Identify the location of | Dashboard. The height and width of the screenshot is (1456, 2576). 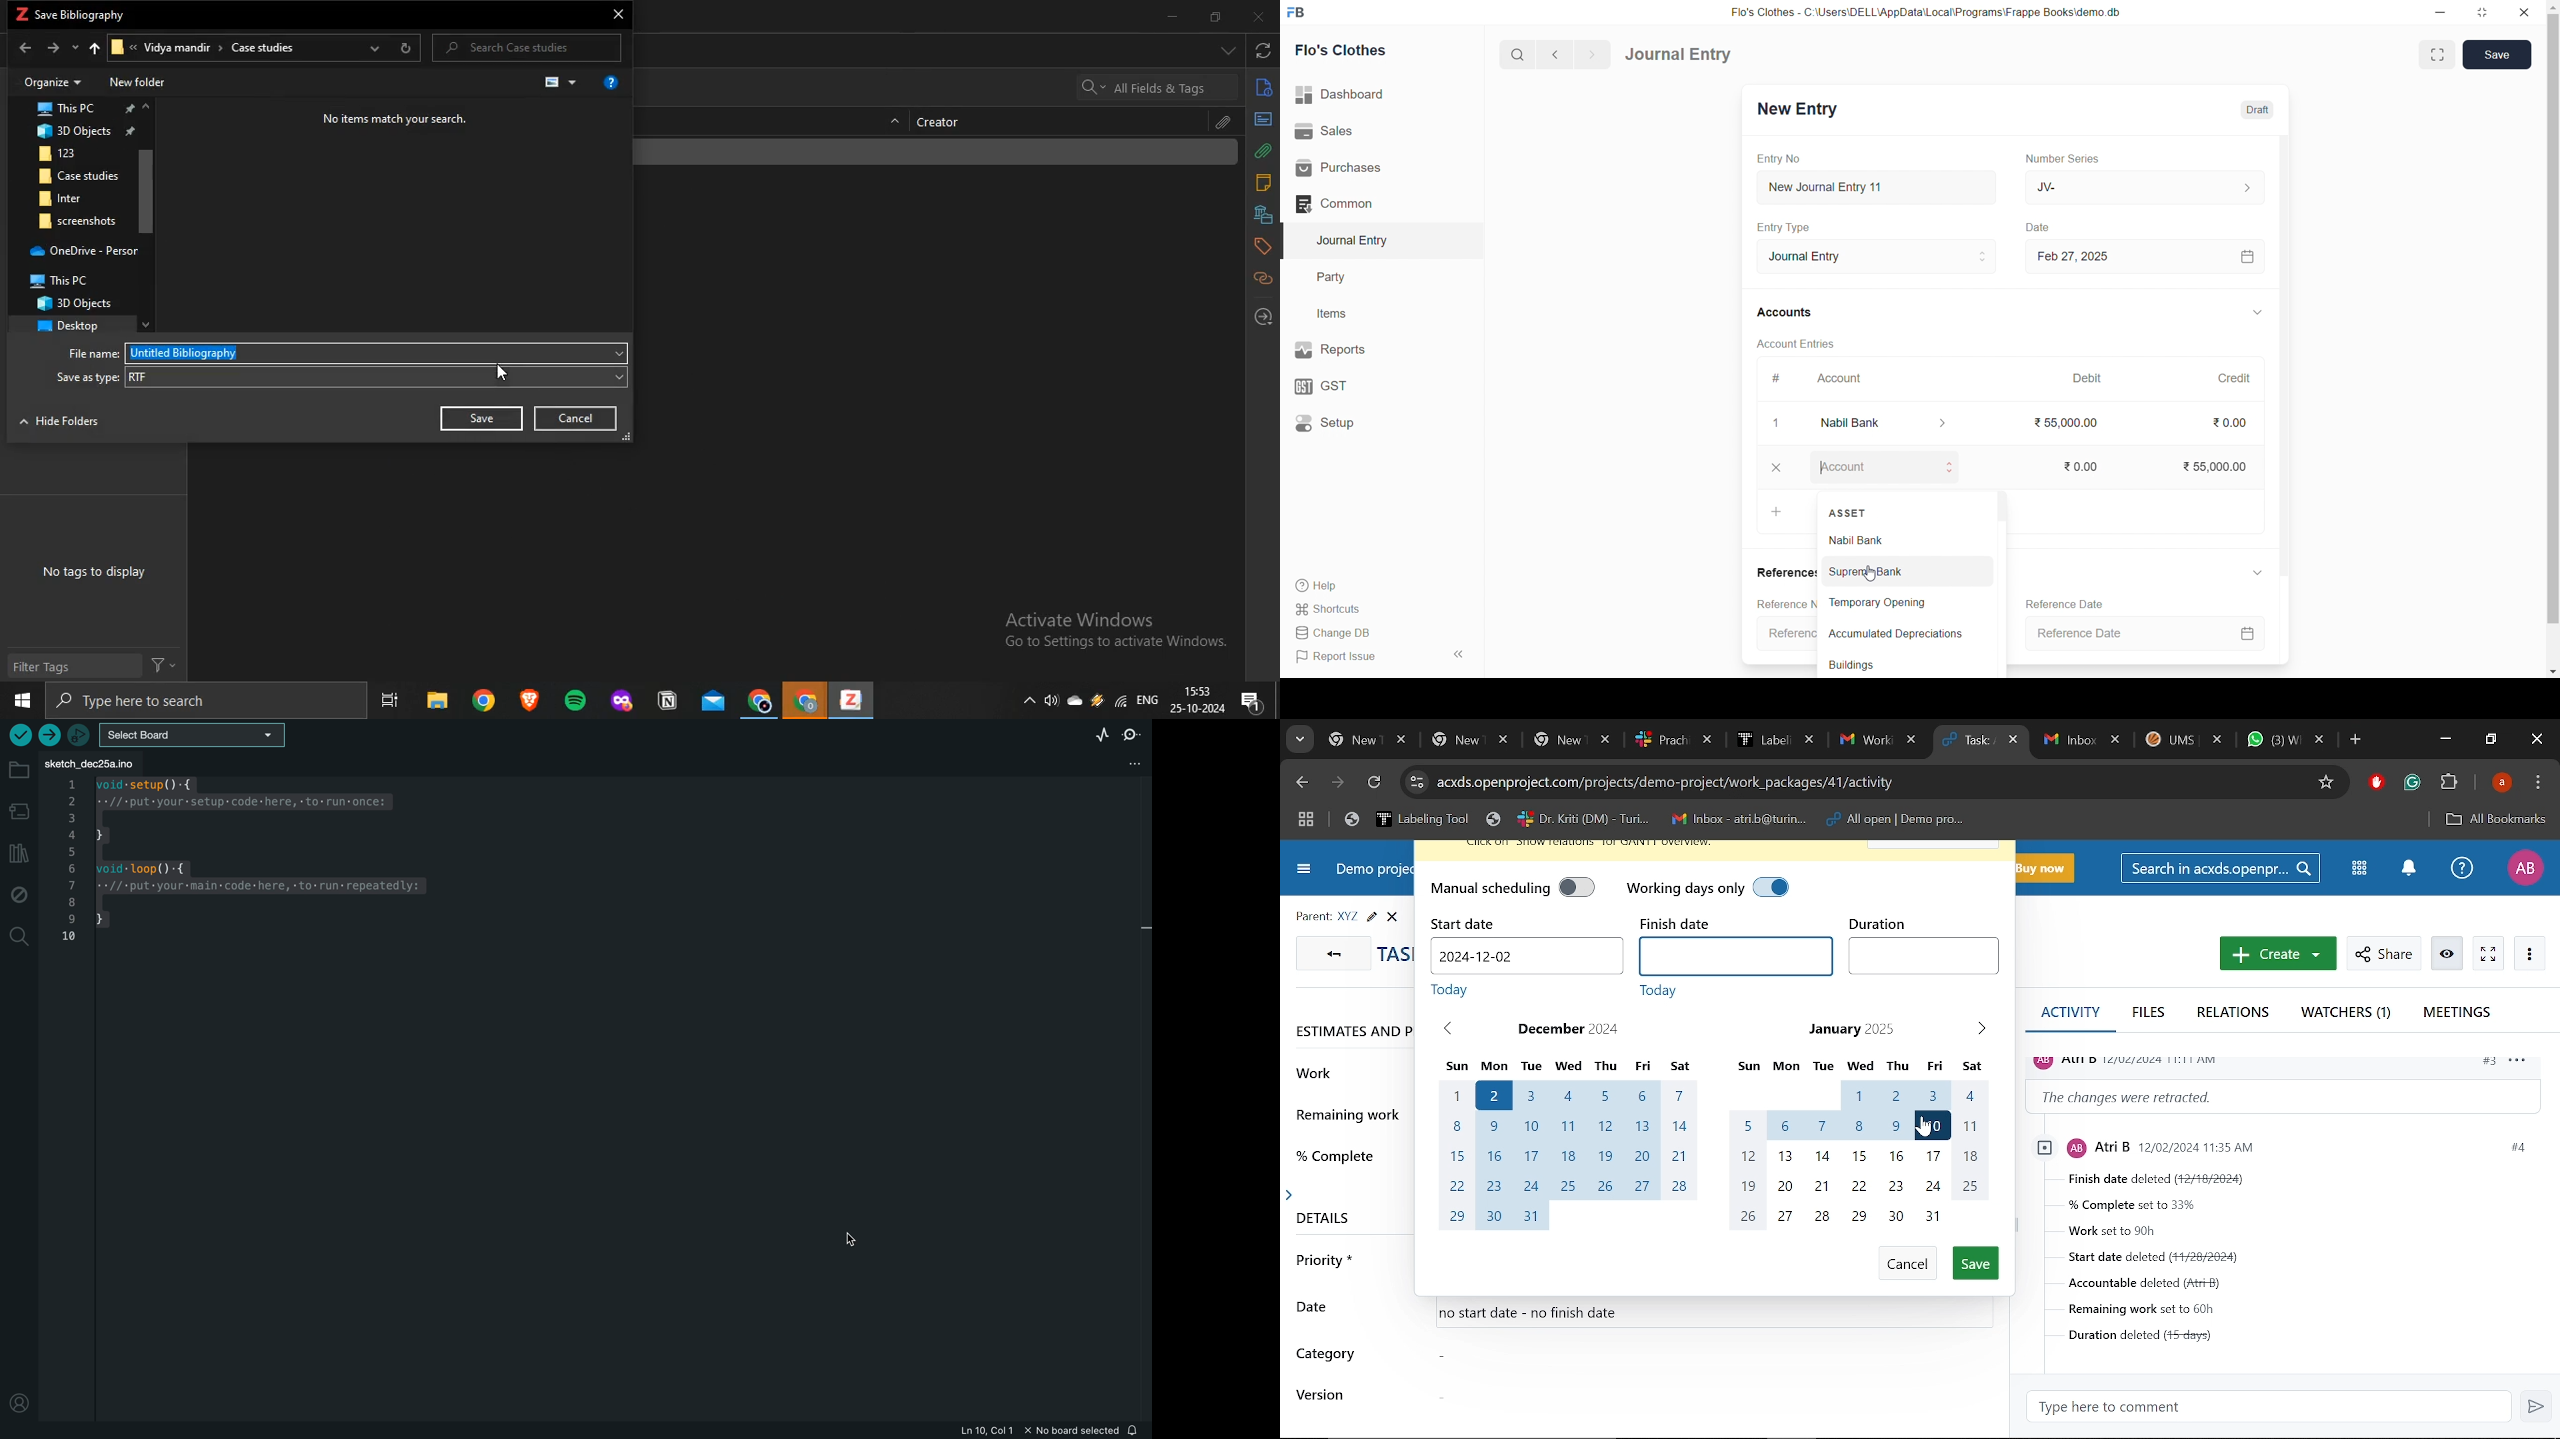
(1353, 95).